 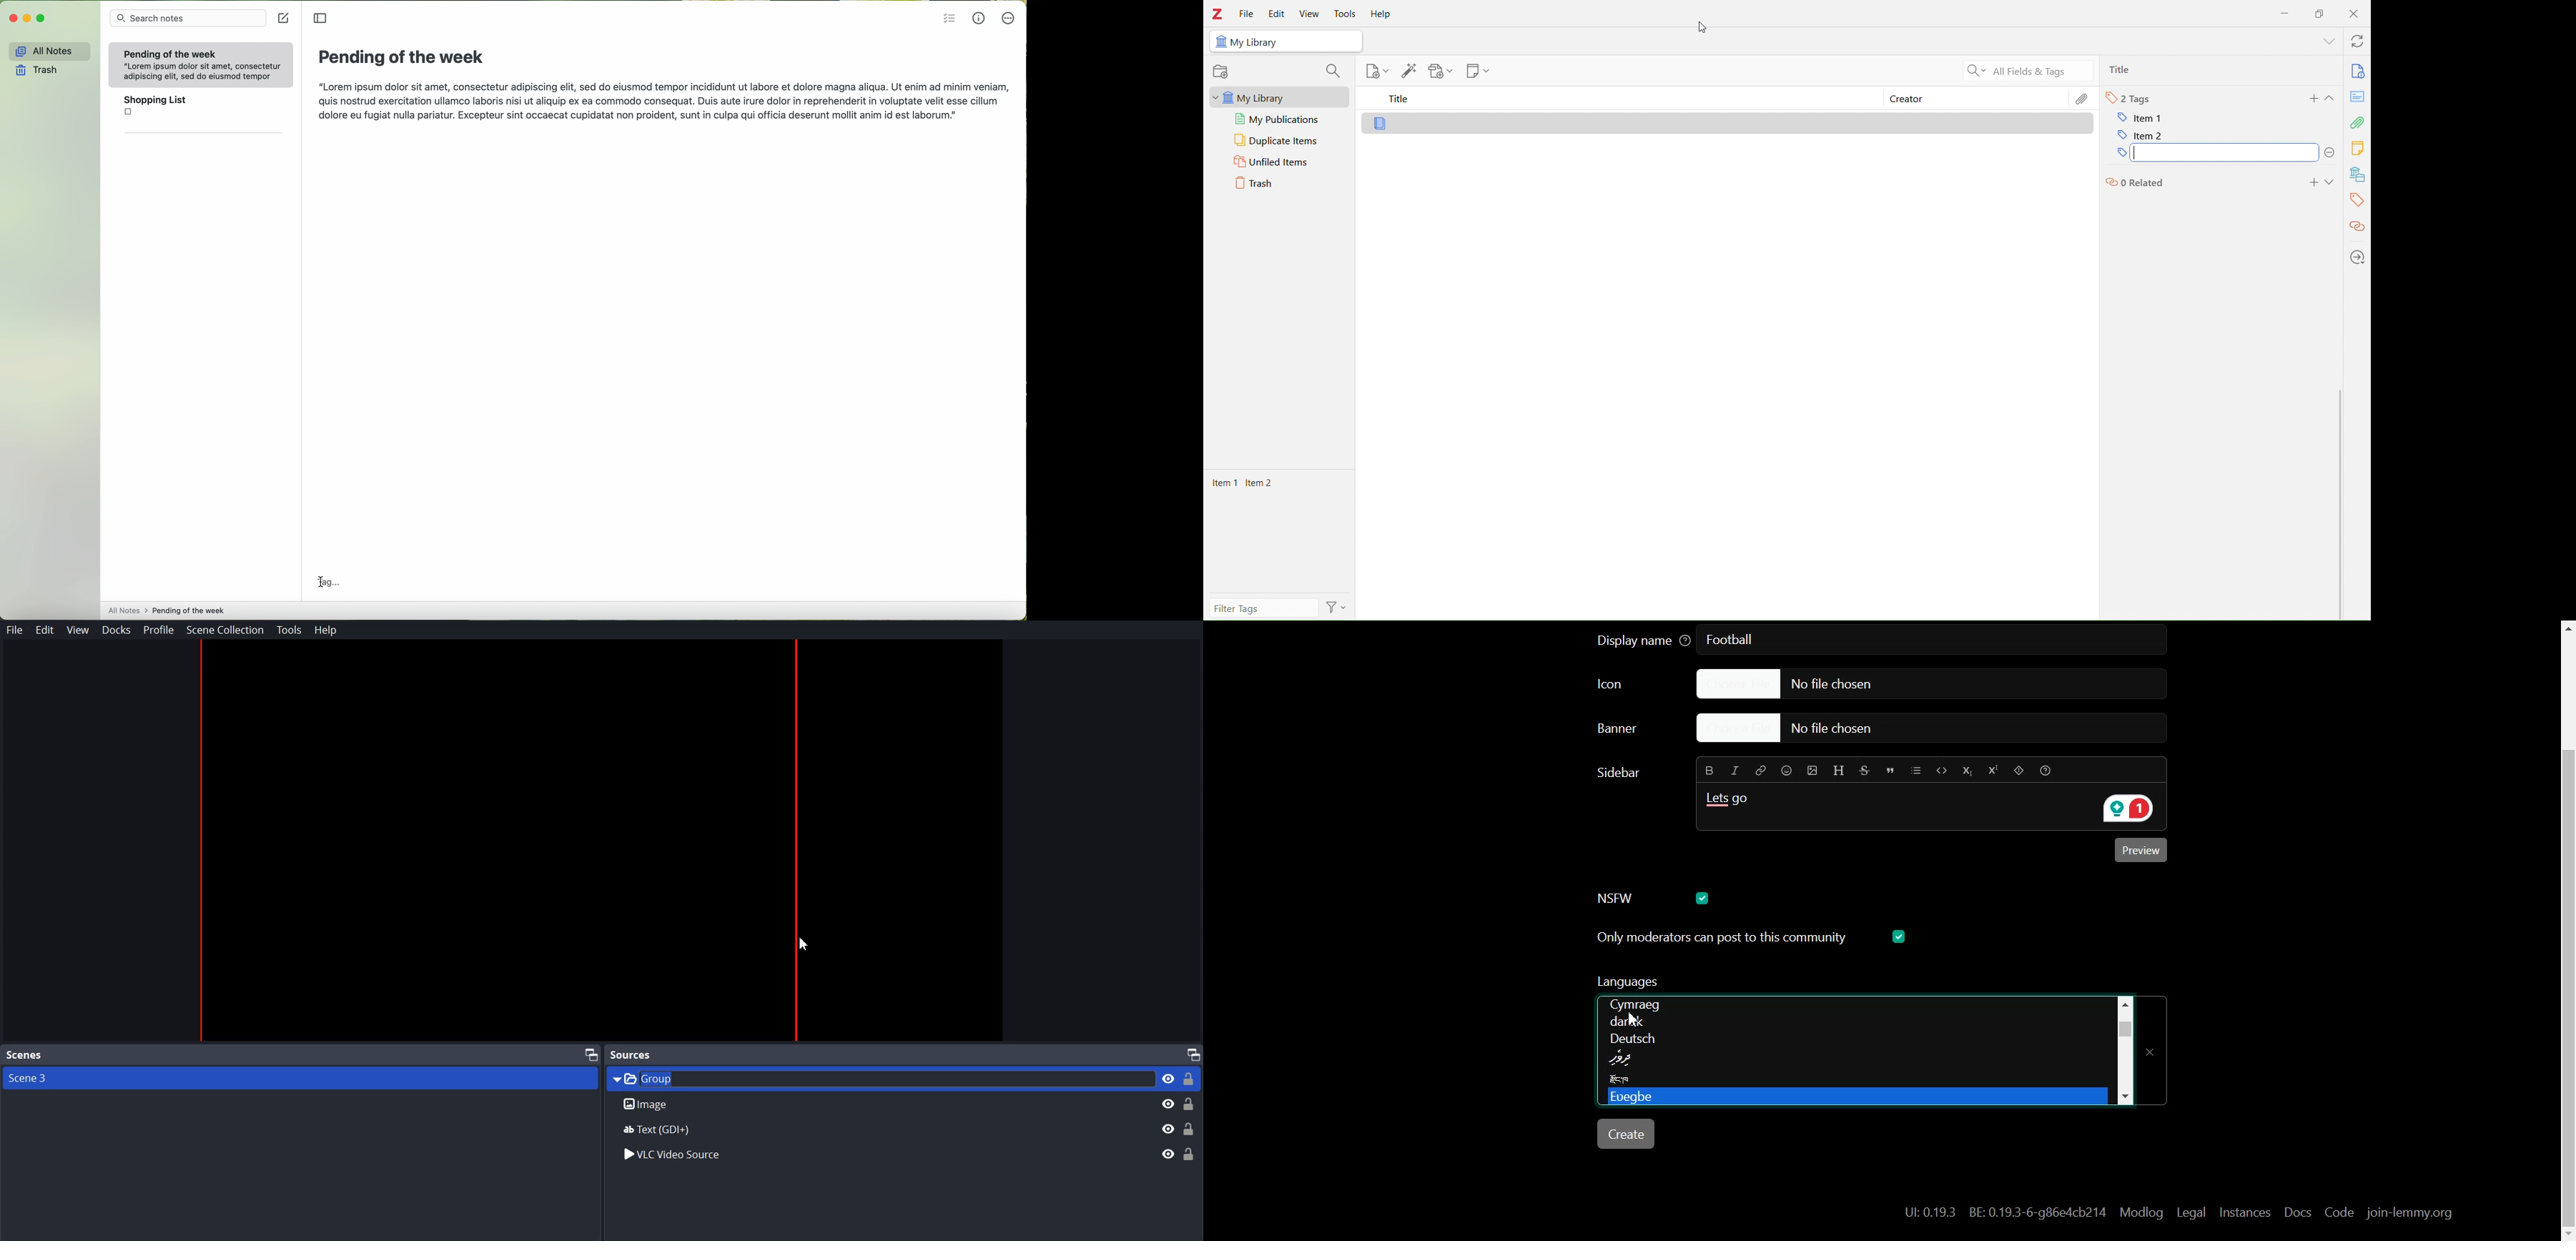 What do you see at coordinates (1423, 72) in the screenshot?
I see `Library tools` at bounding box center [1423, 72].